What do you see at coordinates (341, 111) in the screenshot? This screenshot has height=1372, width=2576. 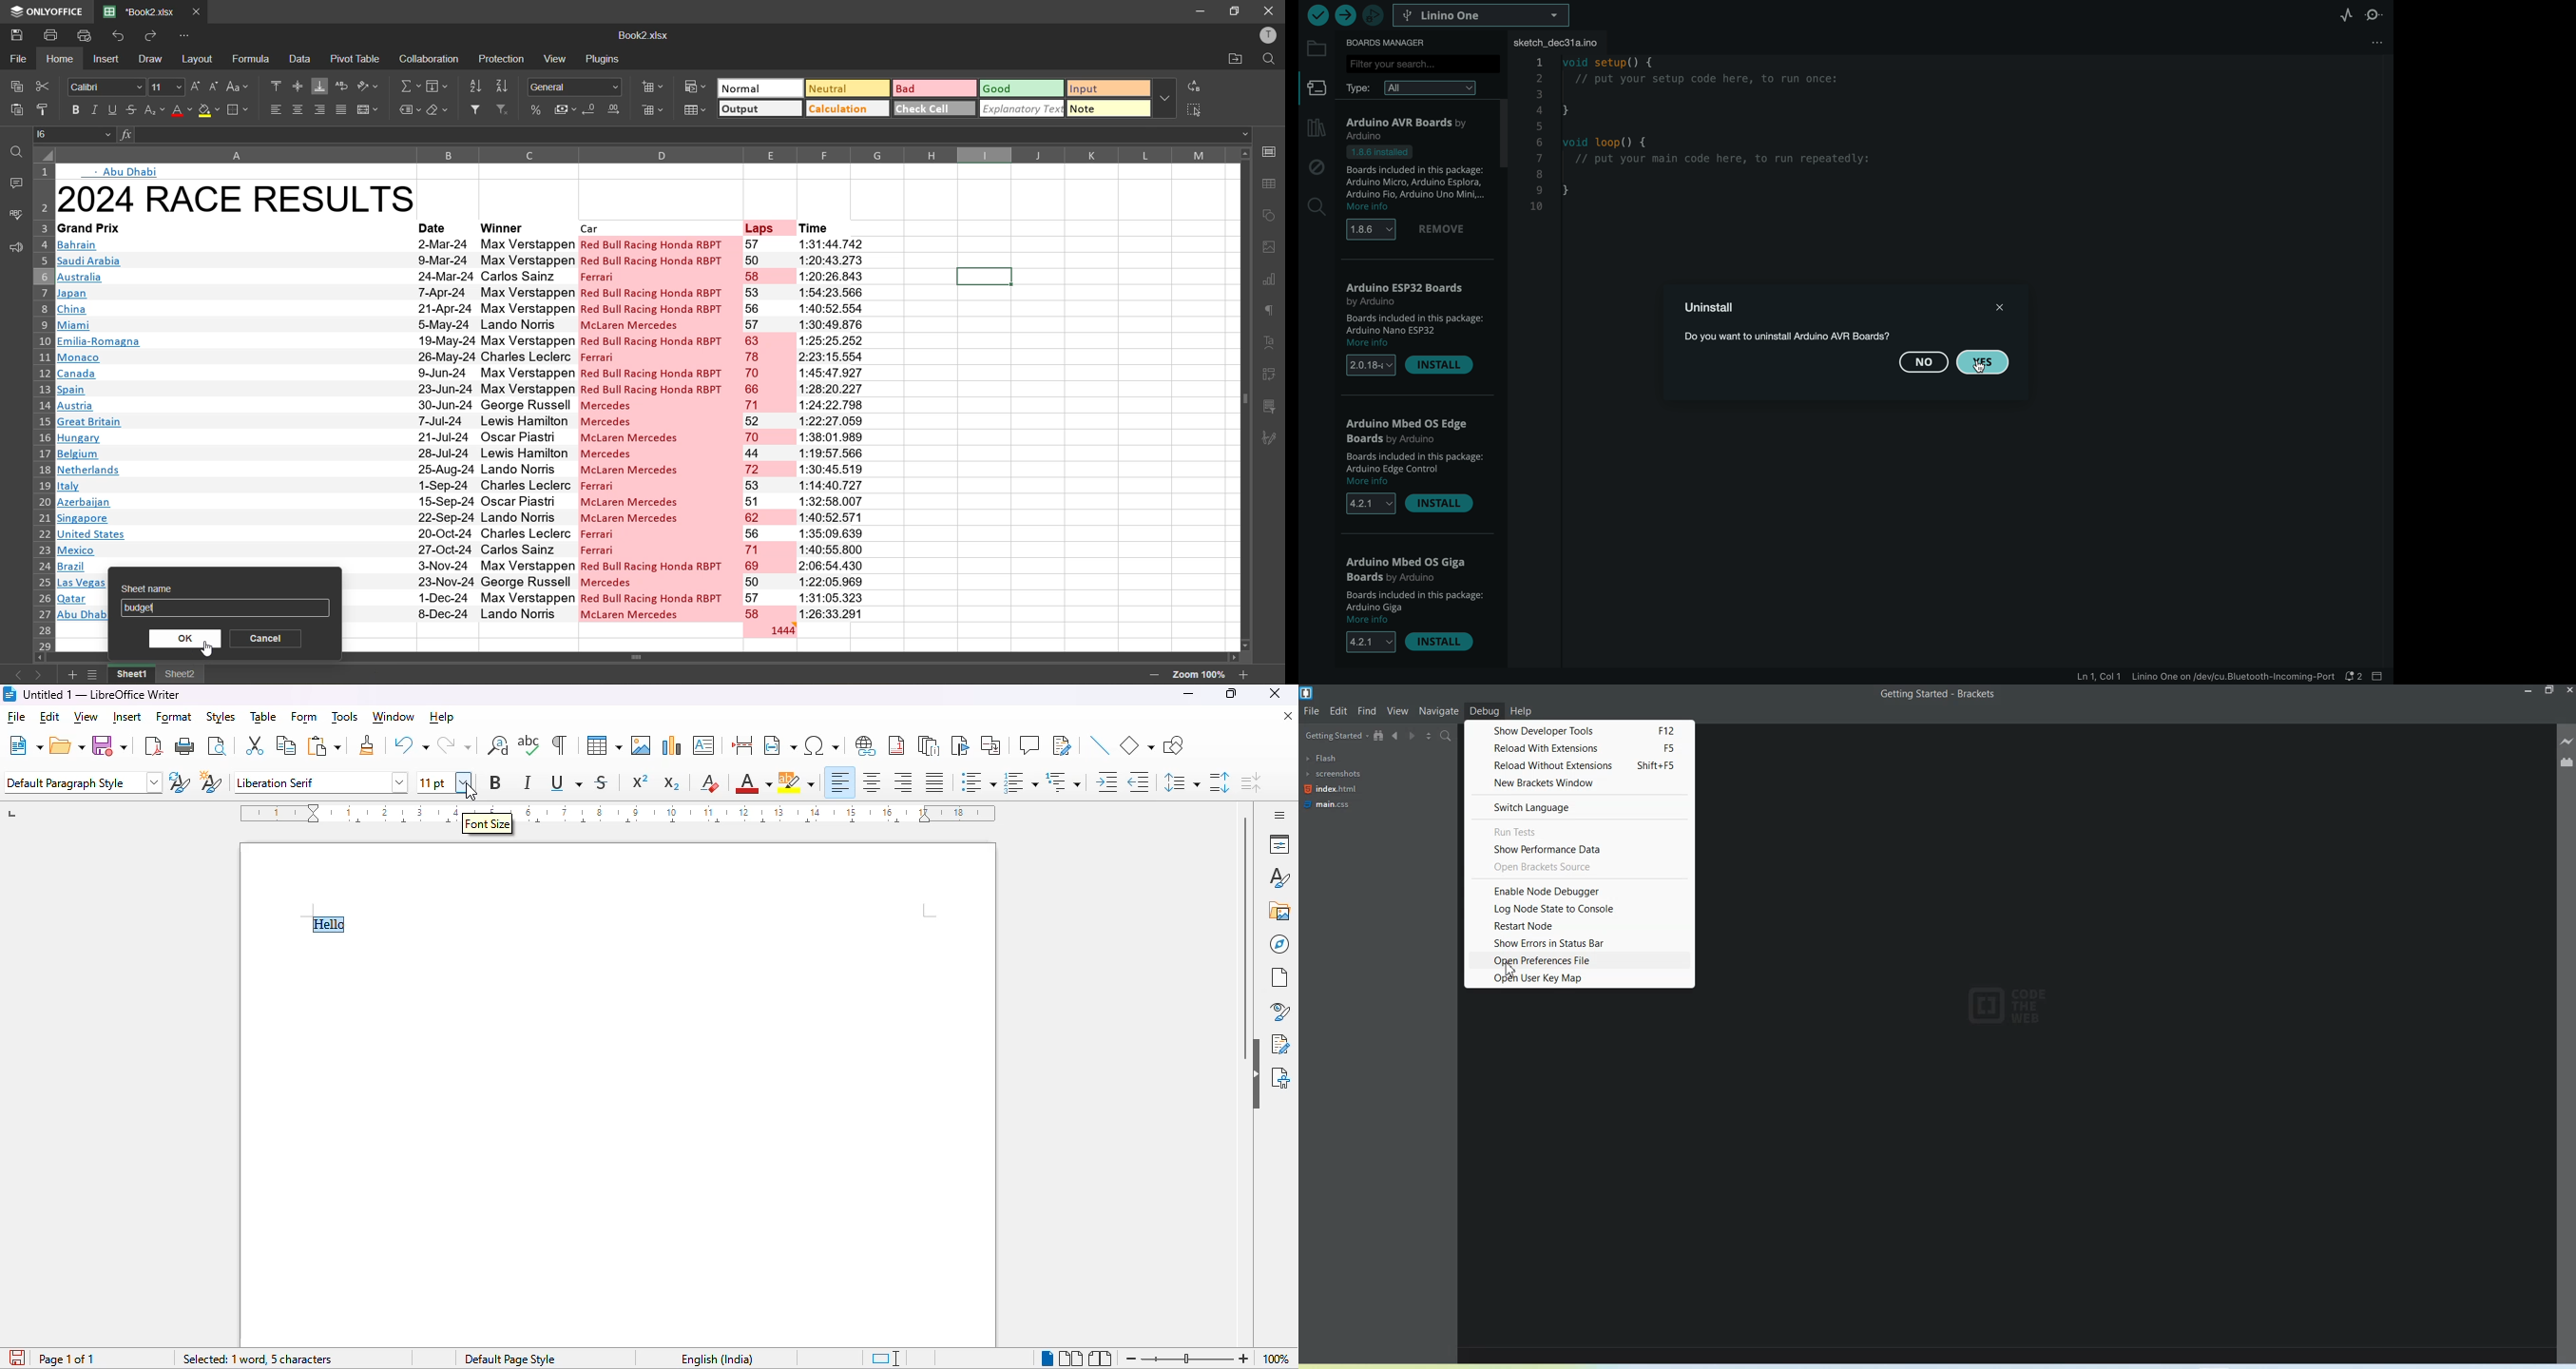 I see `justified` at bounding box center [341, 111].